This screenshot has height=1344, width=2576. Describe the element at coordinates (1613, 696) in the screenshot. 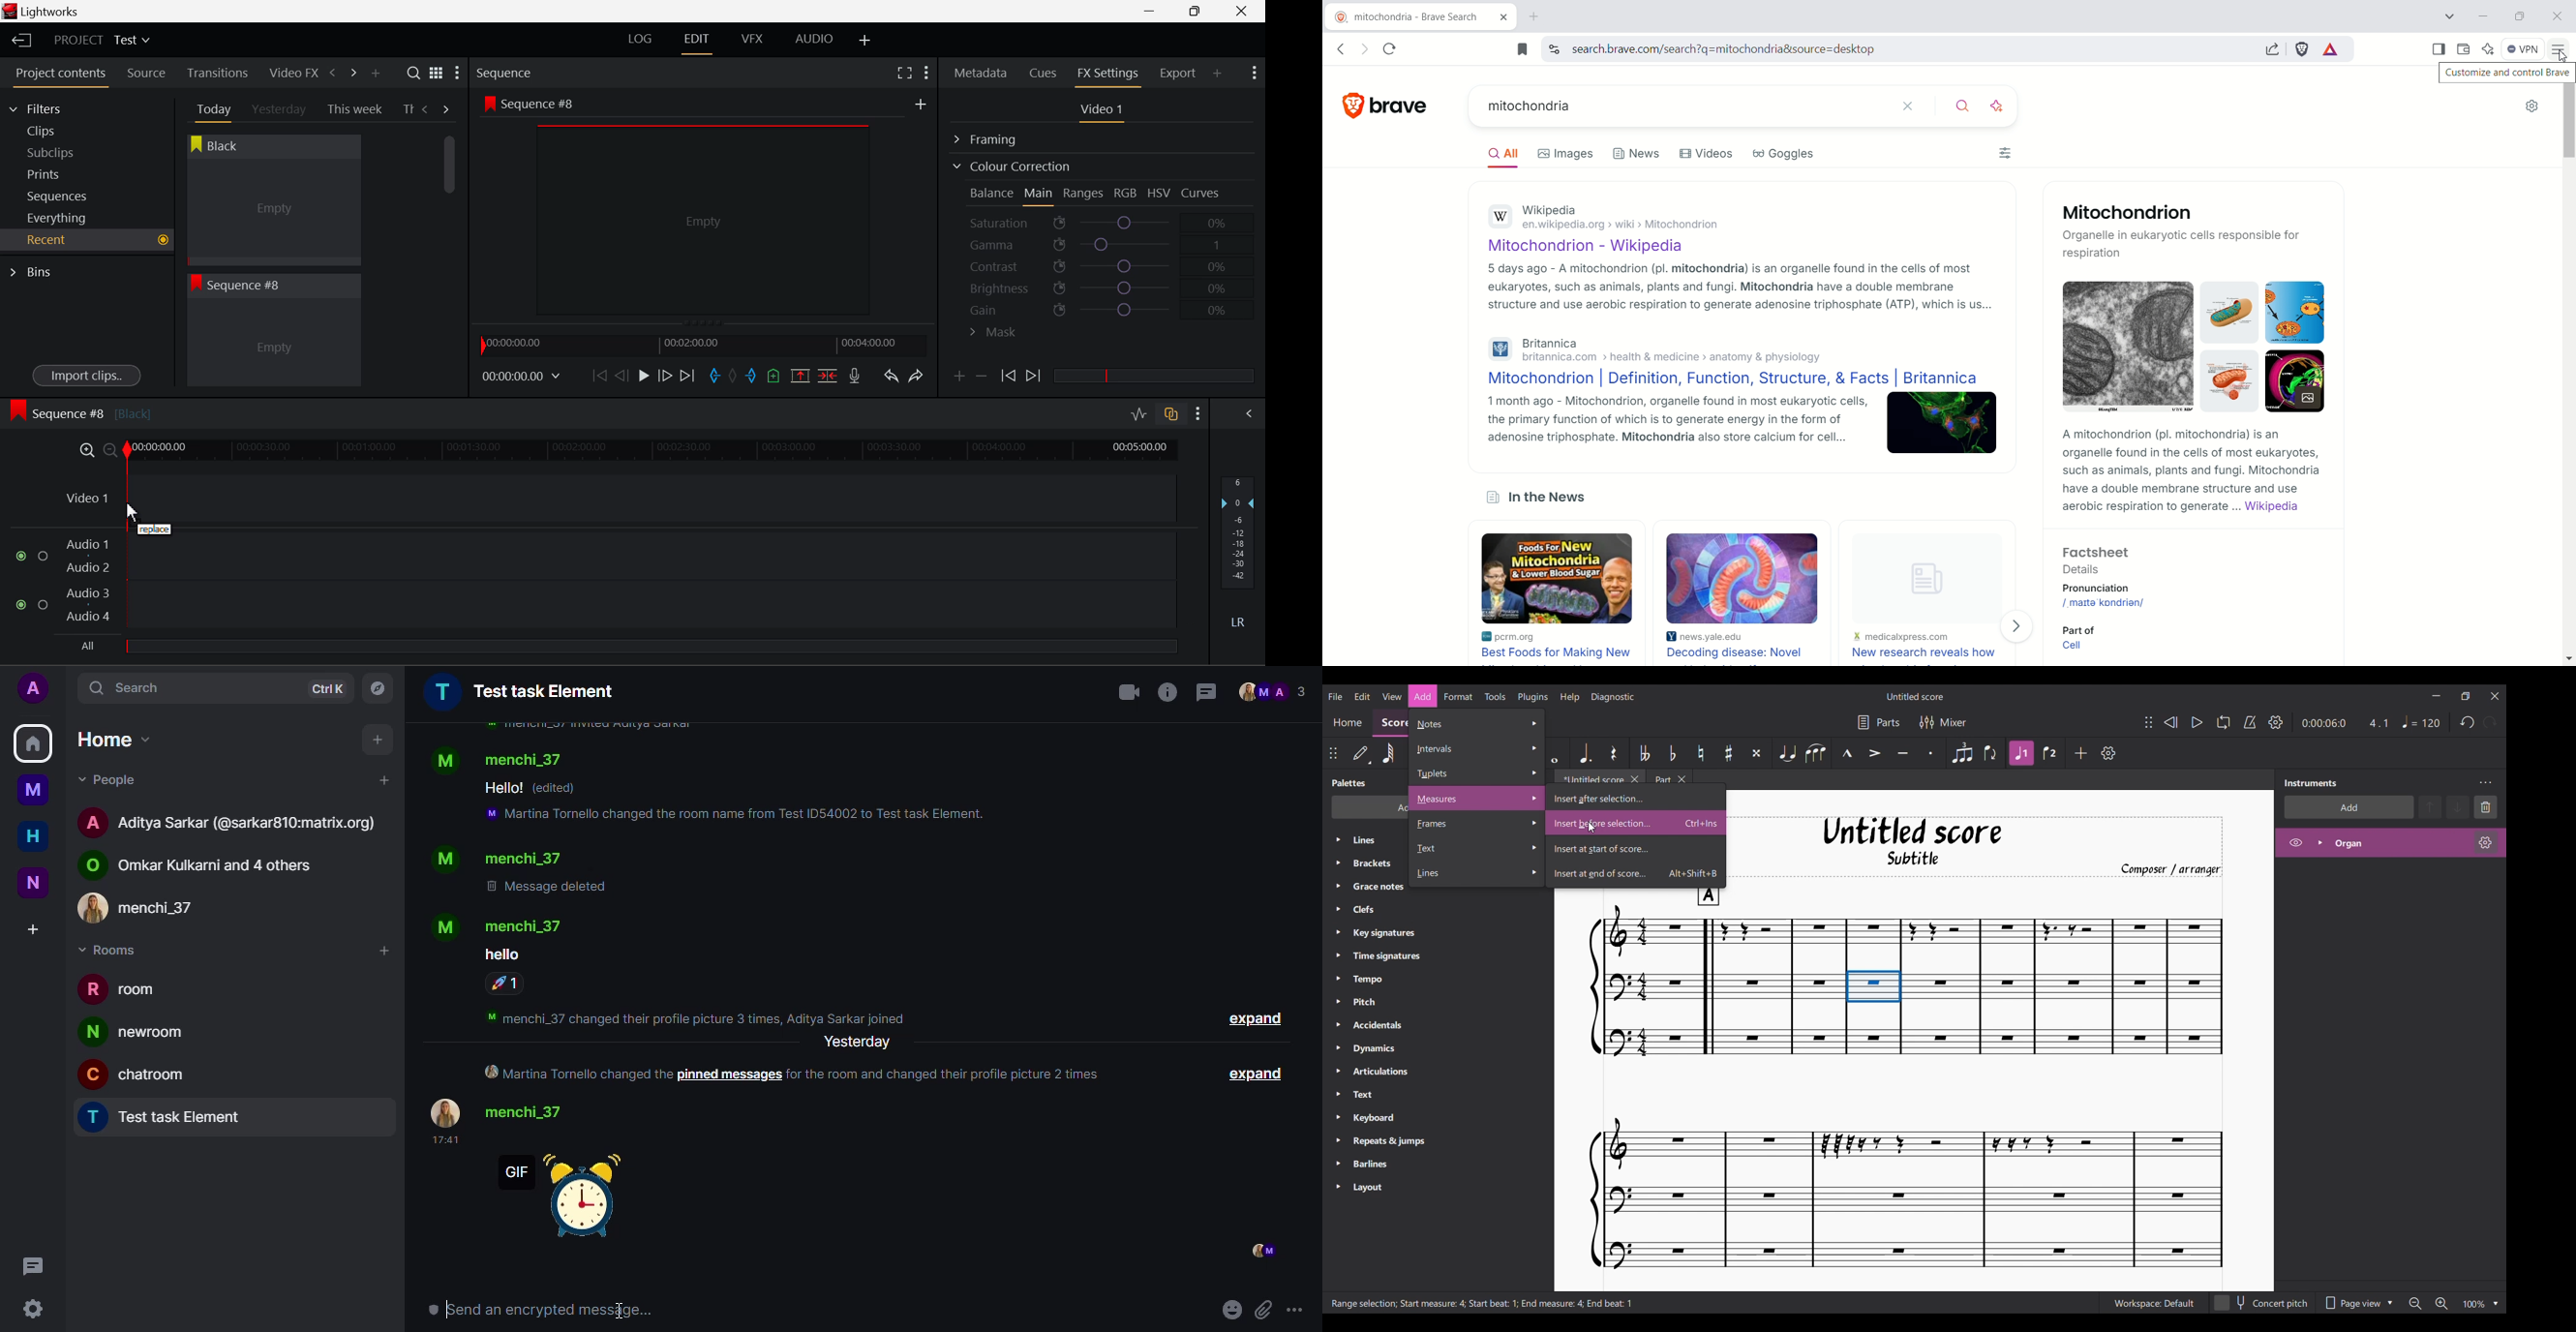

I see `Diagnostic menu` at that location.